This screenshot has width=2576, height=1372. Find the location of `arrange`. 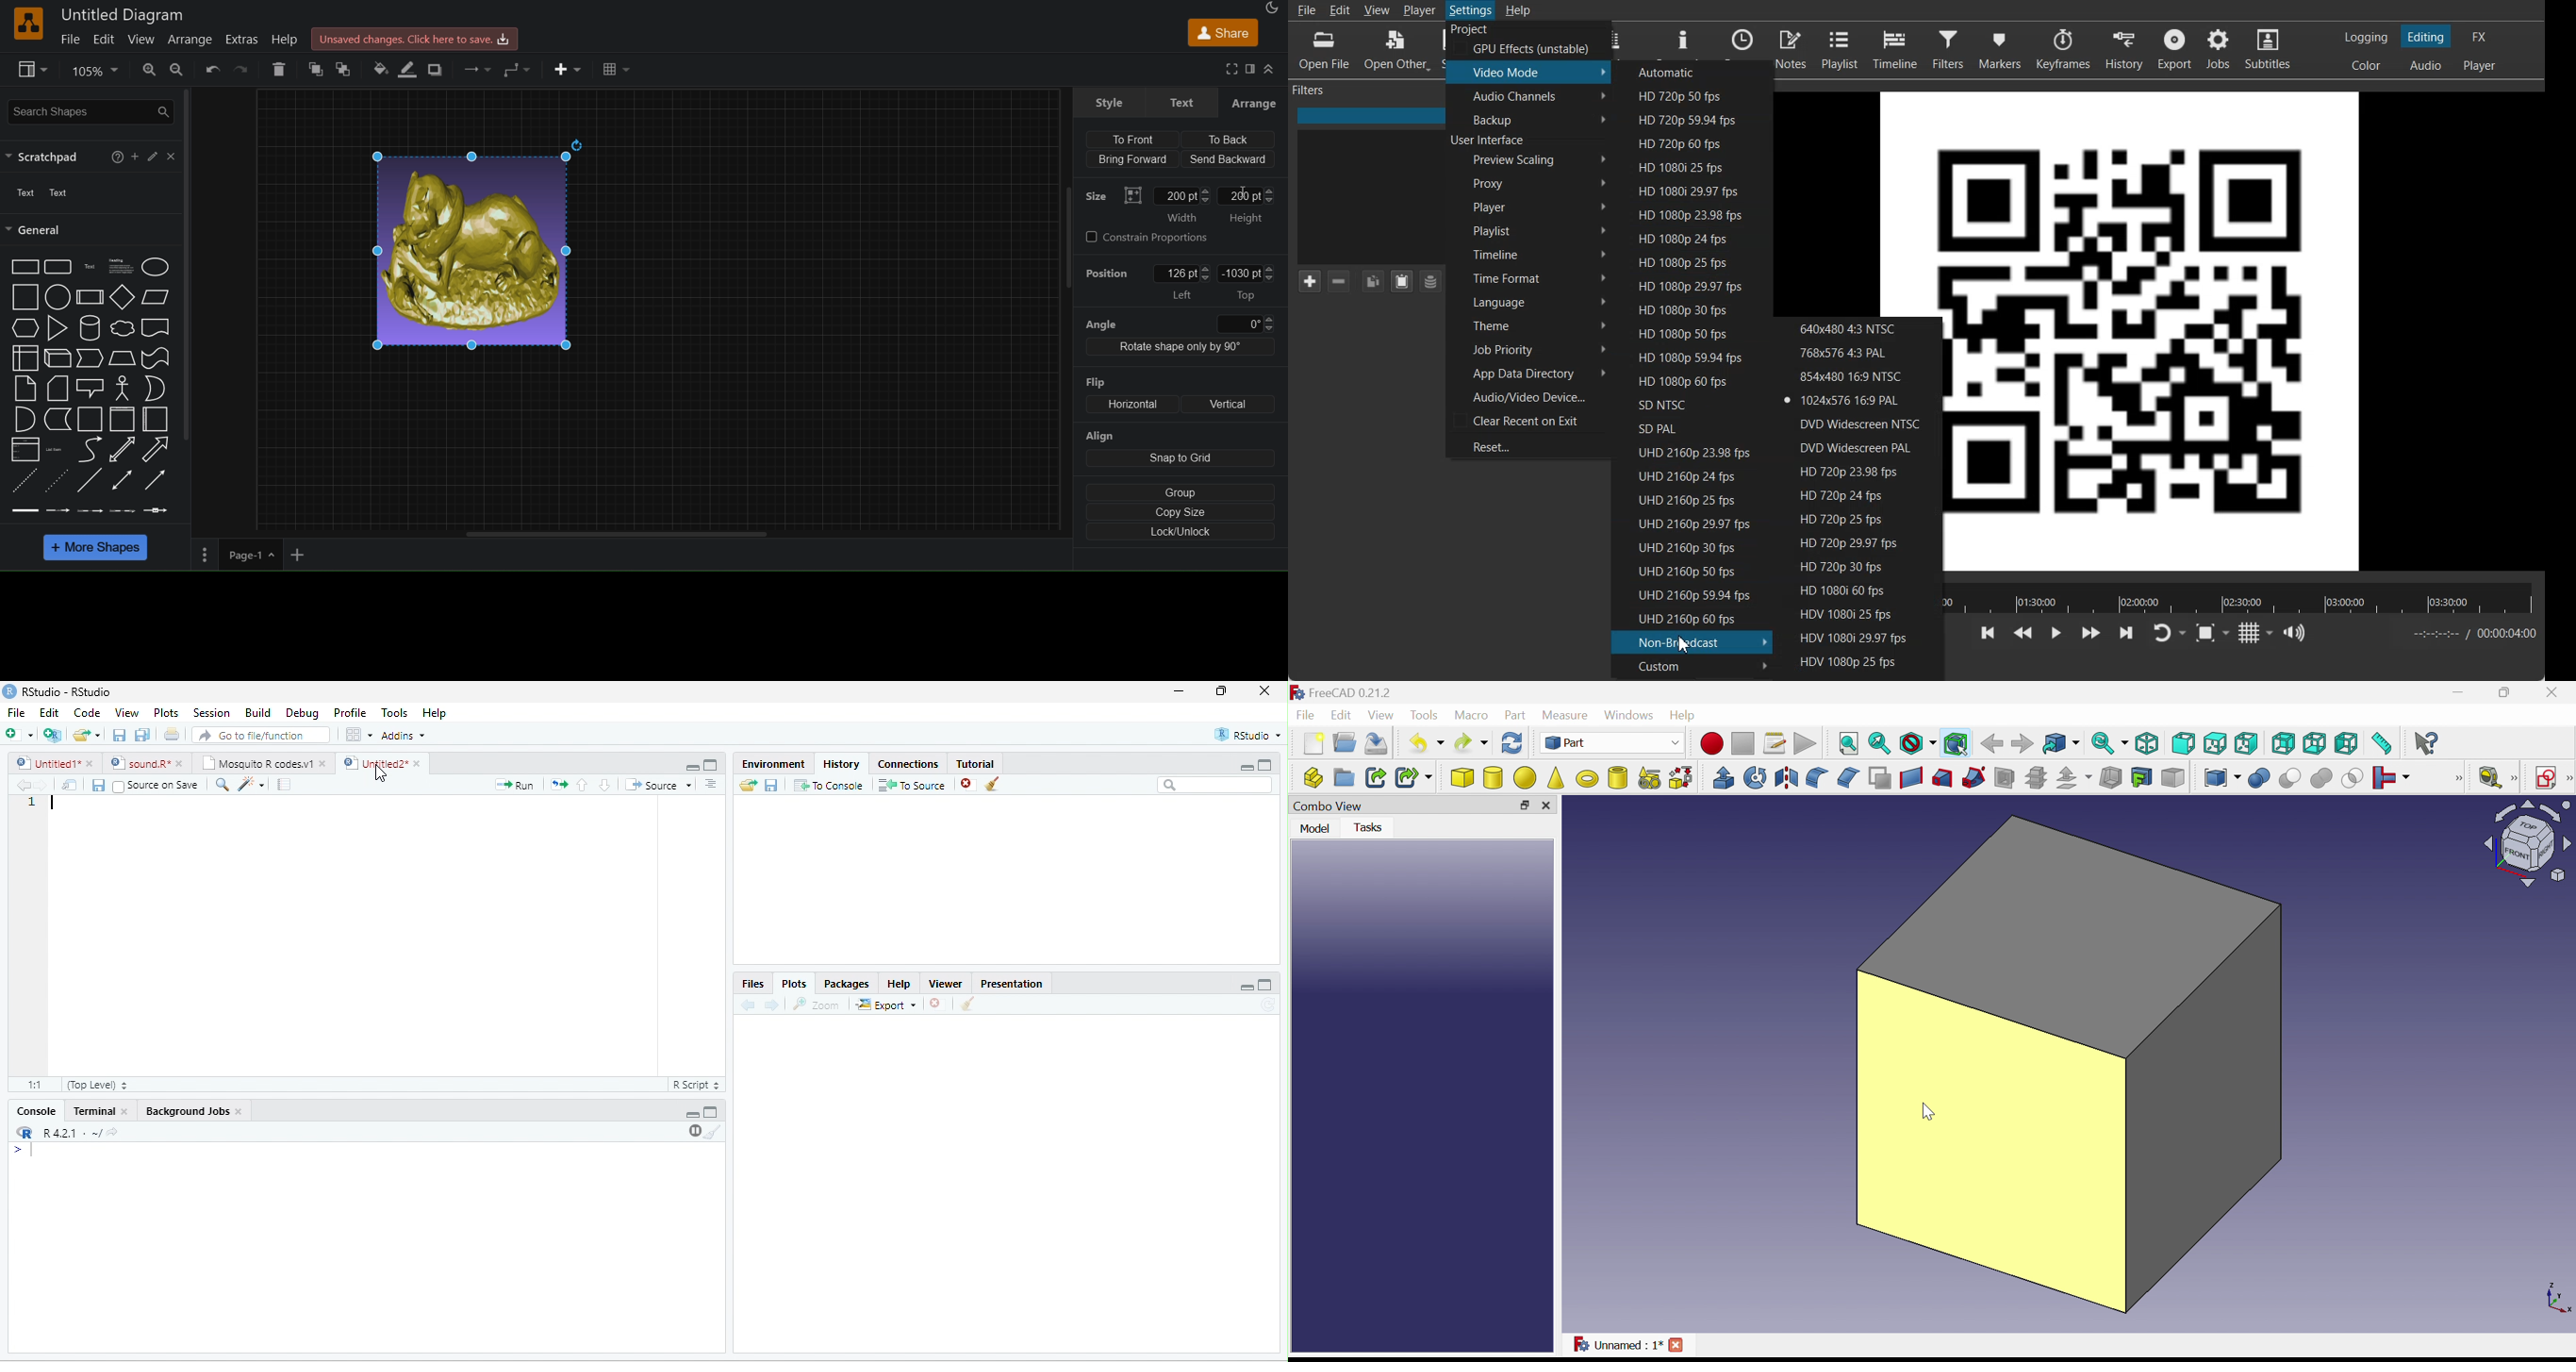

arrange is located at coordinates (191, 40).